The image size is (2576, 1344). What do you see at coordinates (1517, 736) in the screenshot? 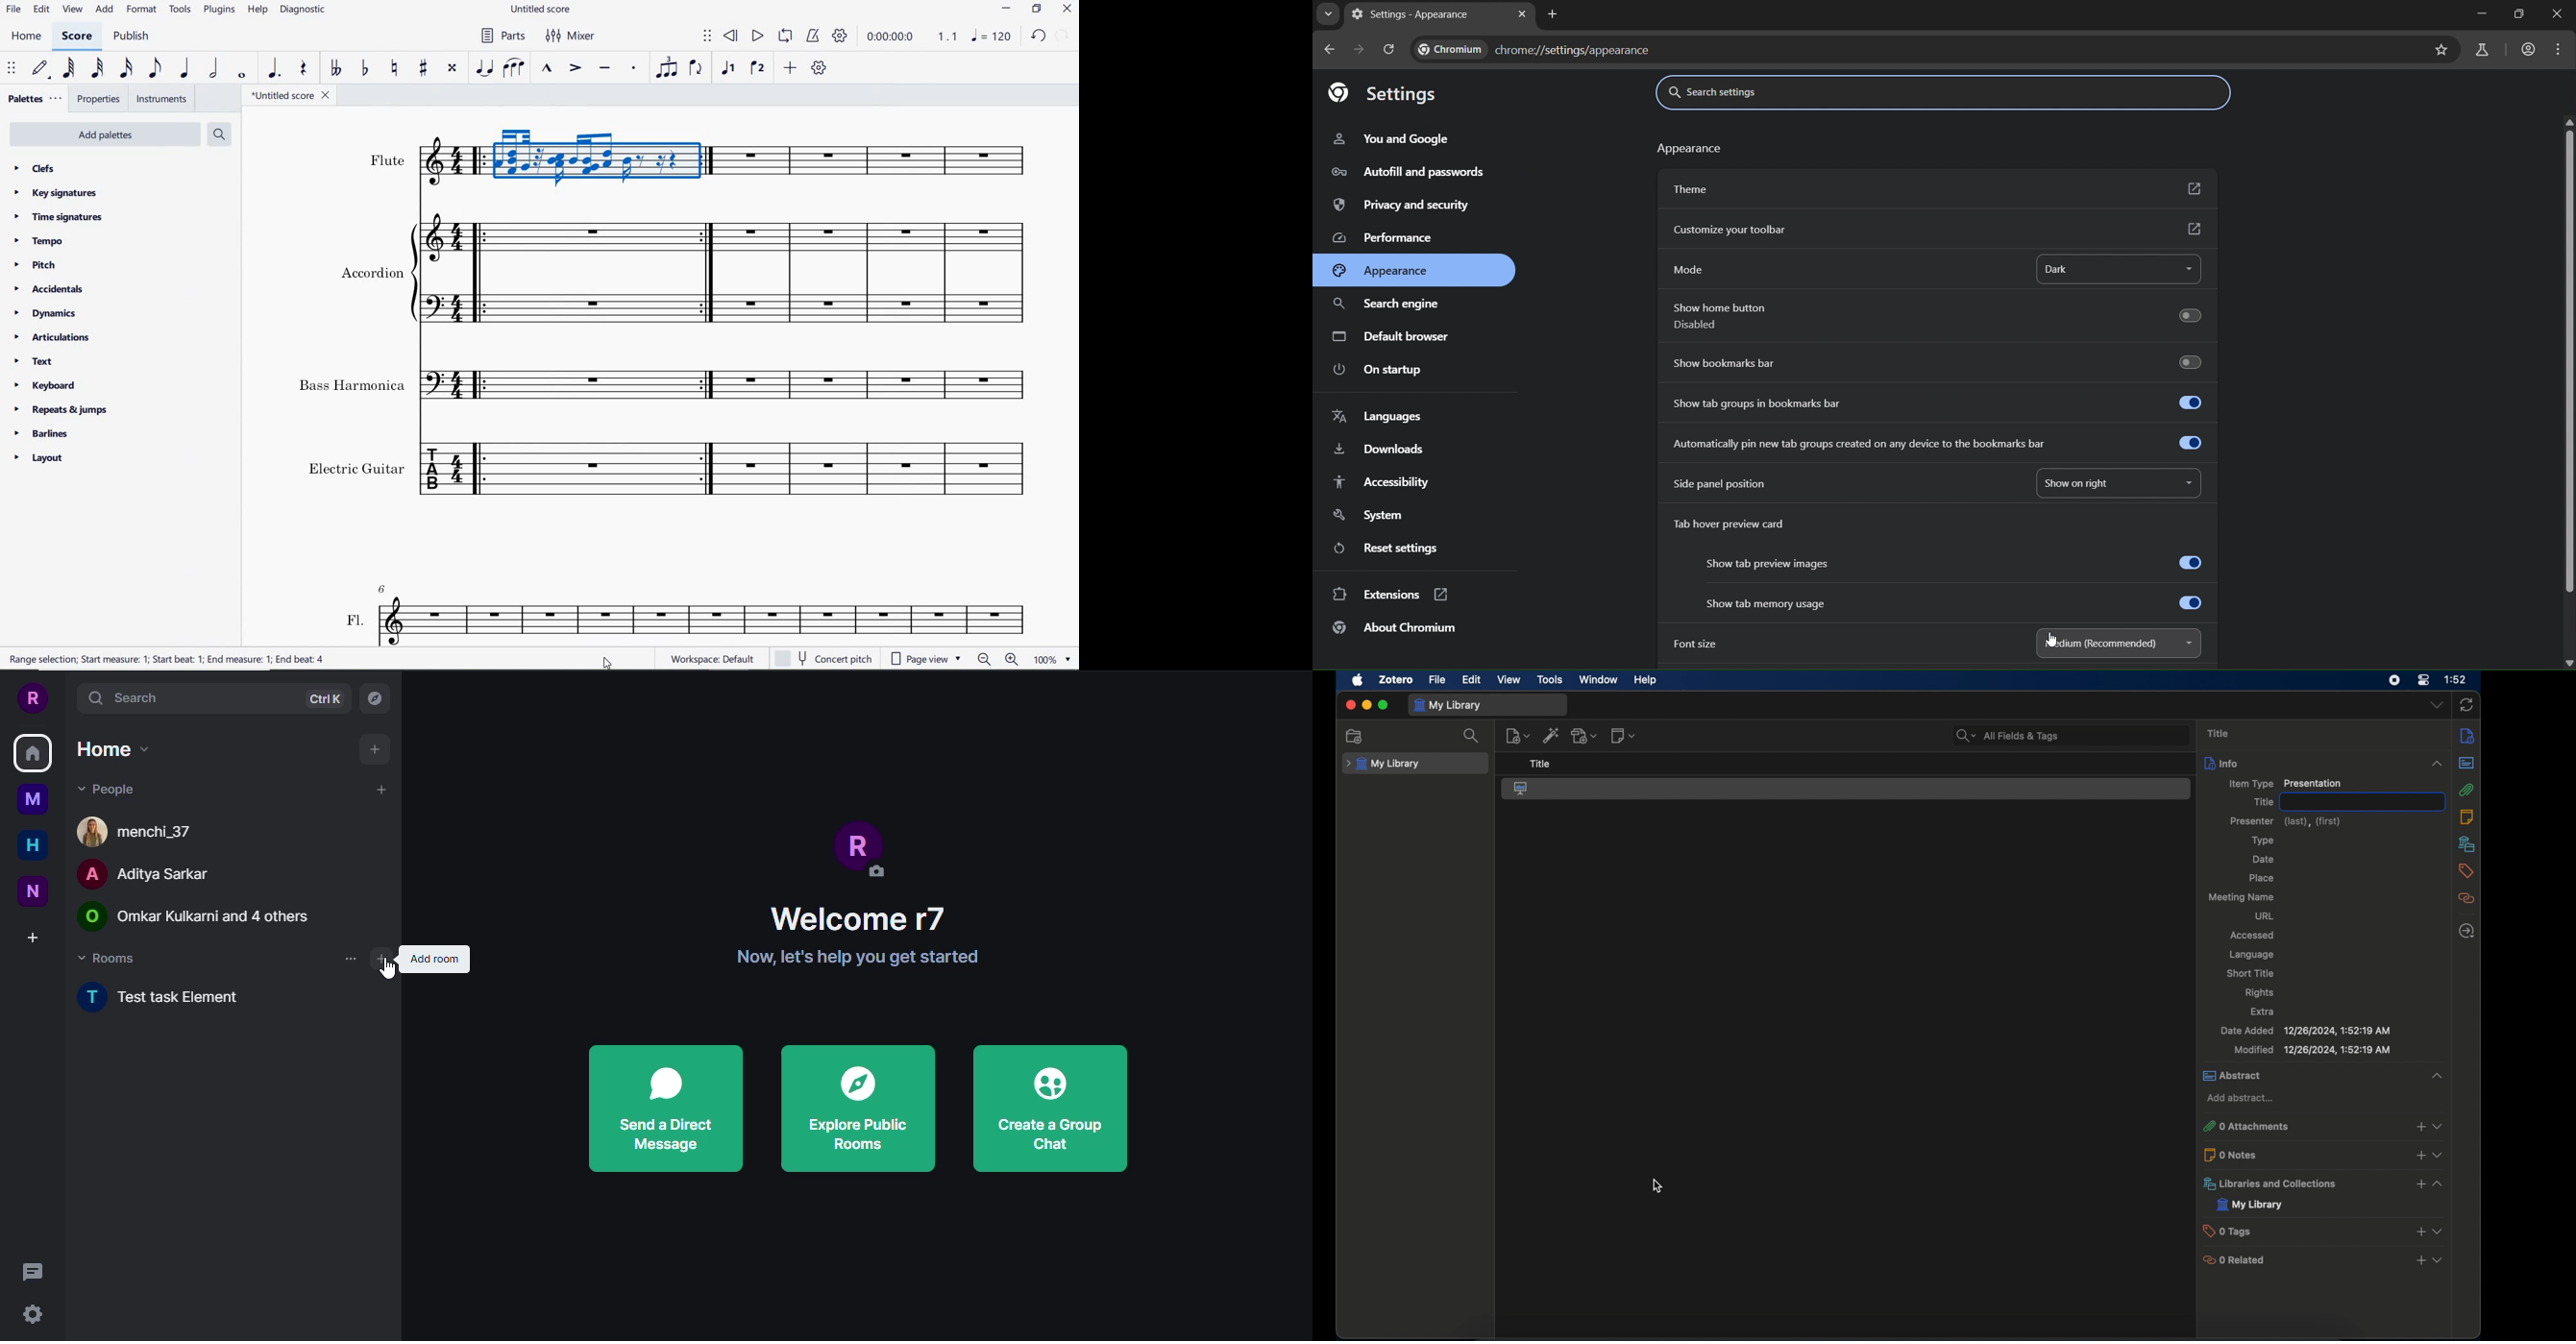
I see `new item` at bounding box center [1517, 736].